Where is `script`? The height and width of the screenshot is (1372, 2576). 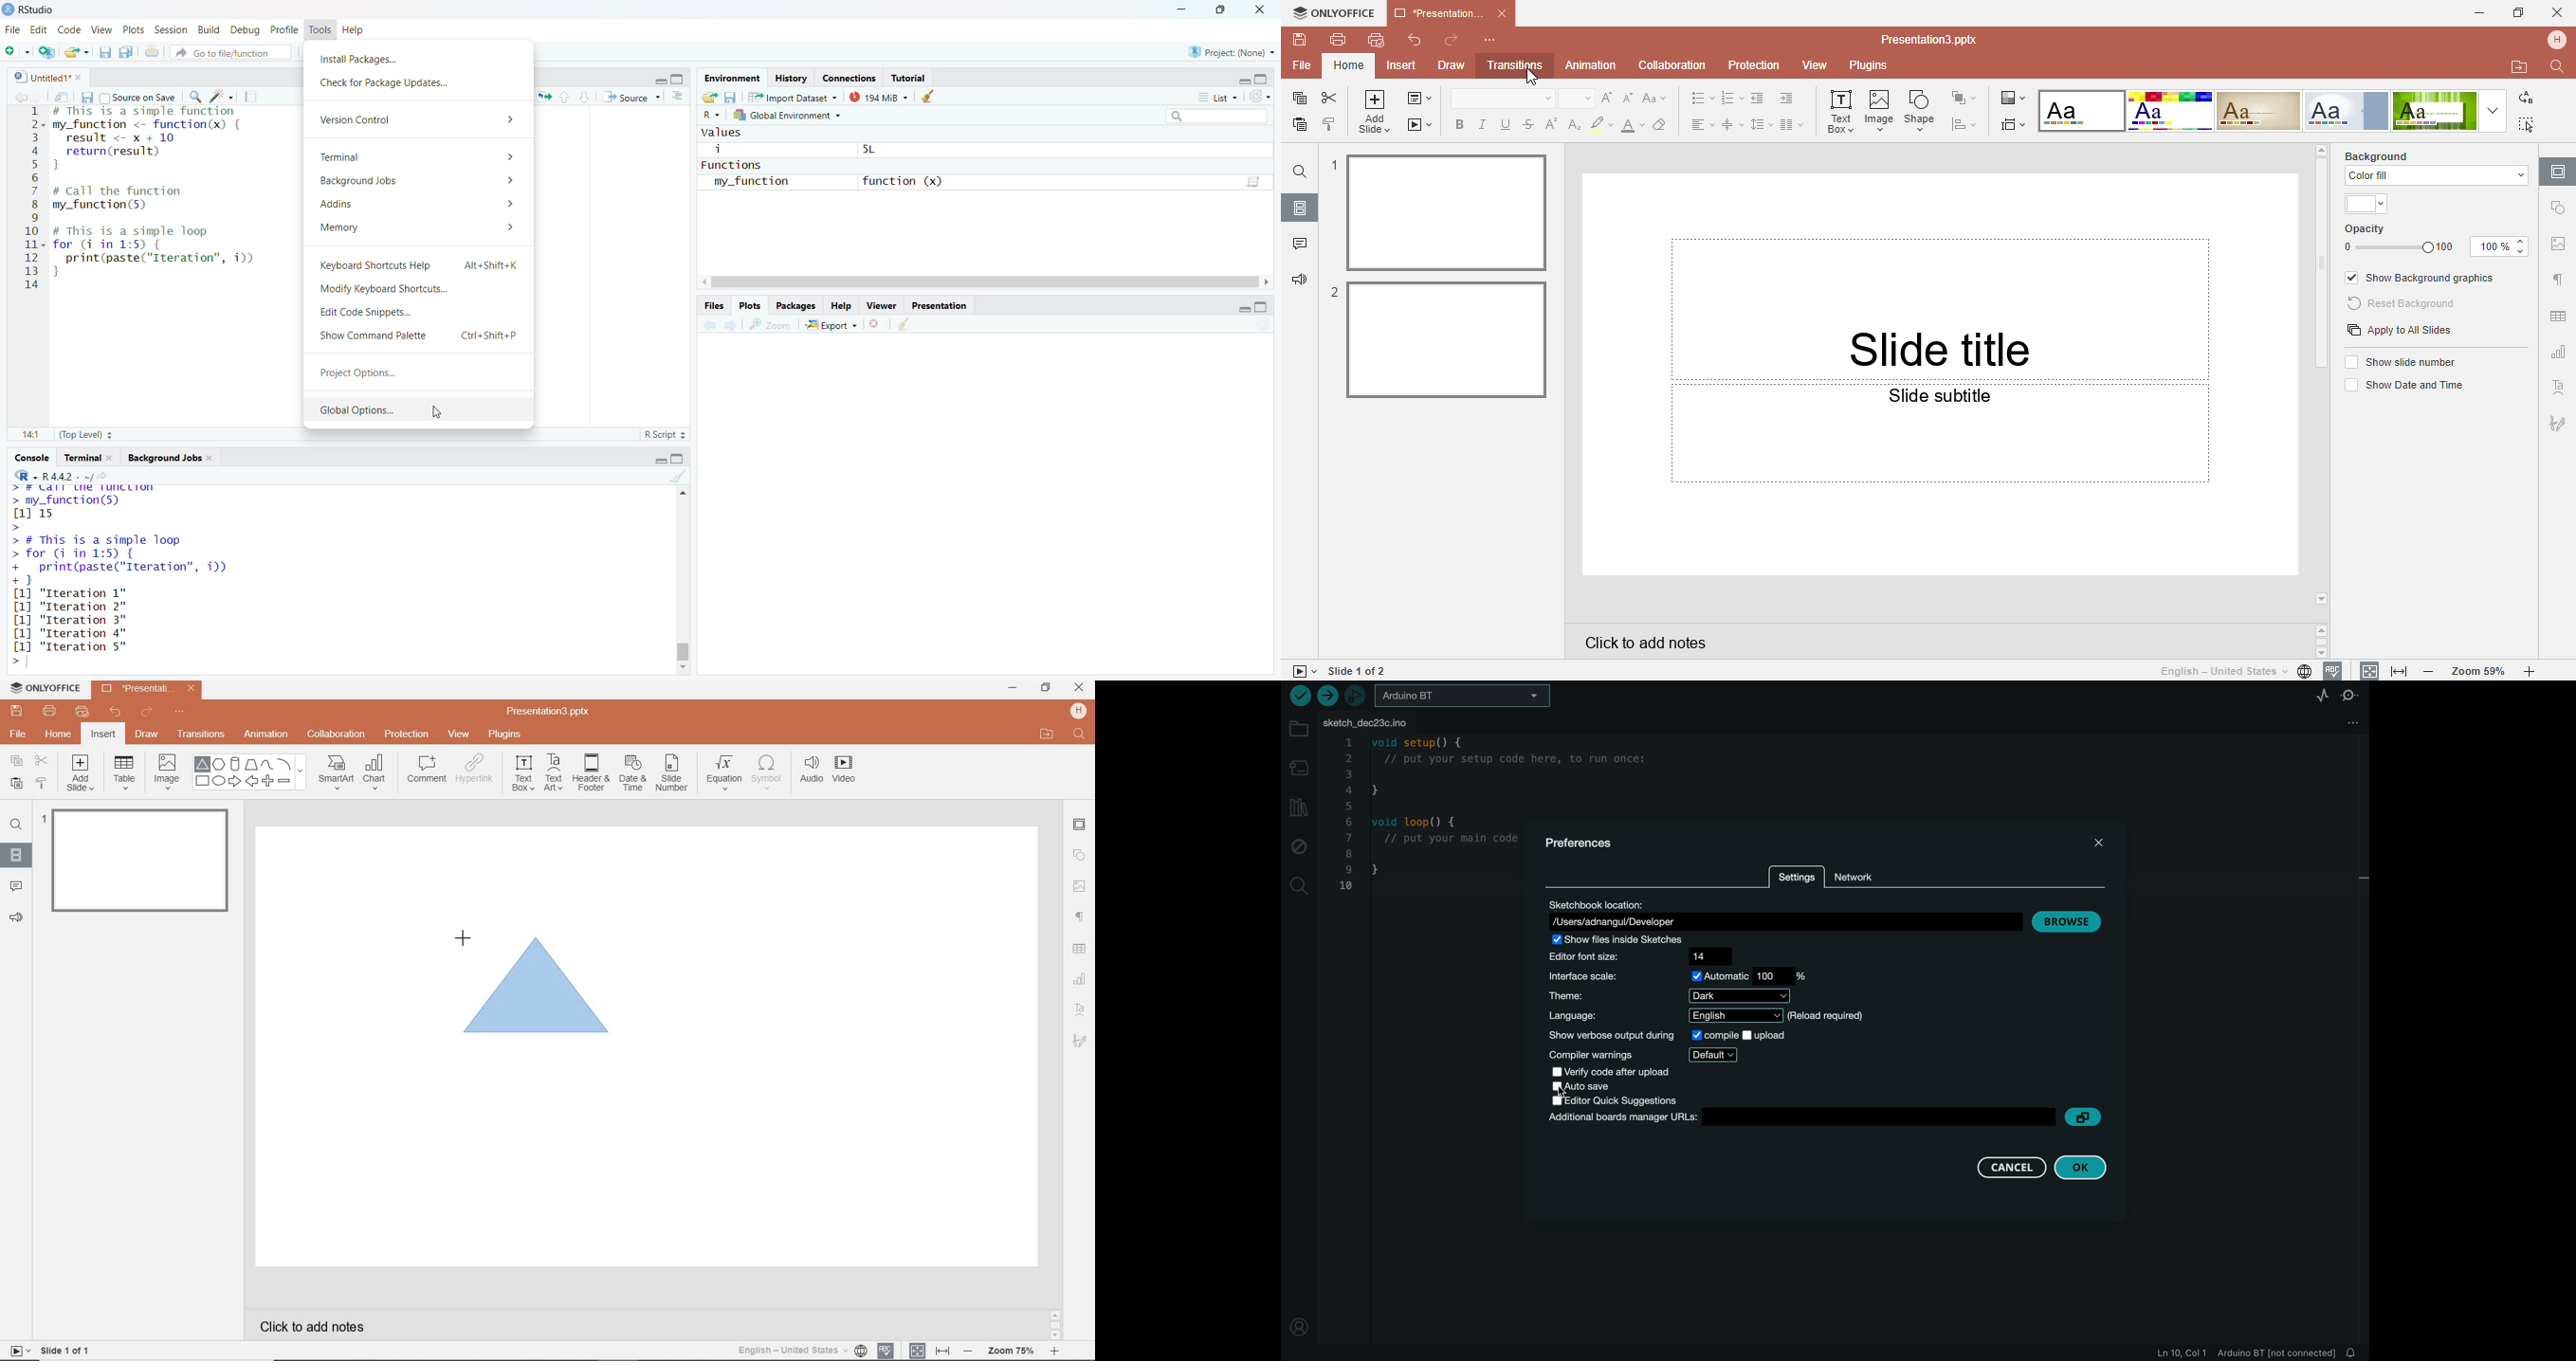 script is located at coordinates (1256, 179).